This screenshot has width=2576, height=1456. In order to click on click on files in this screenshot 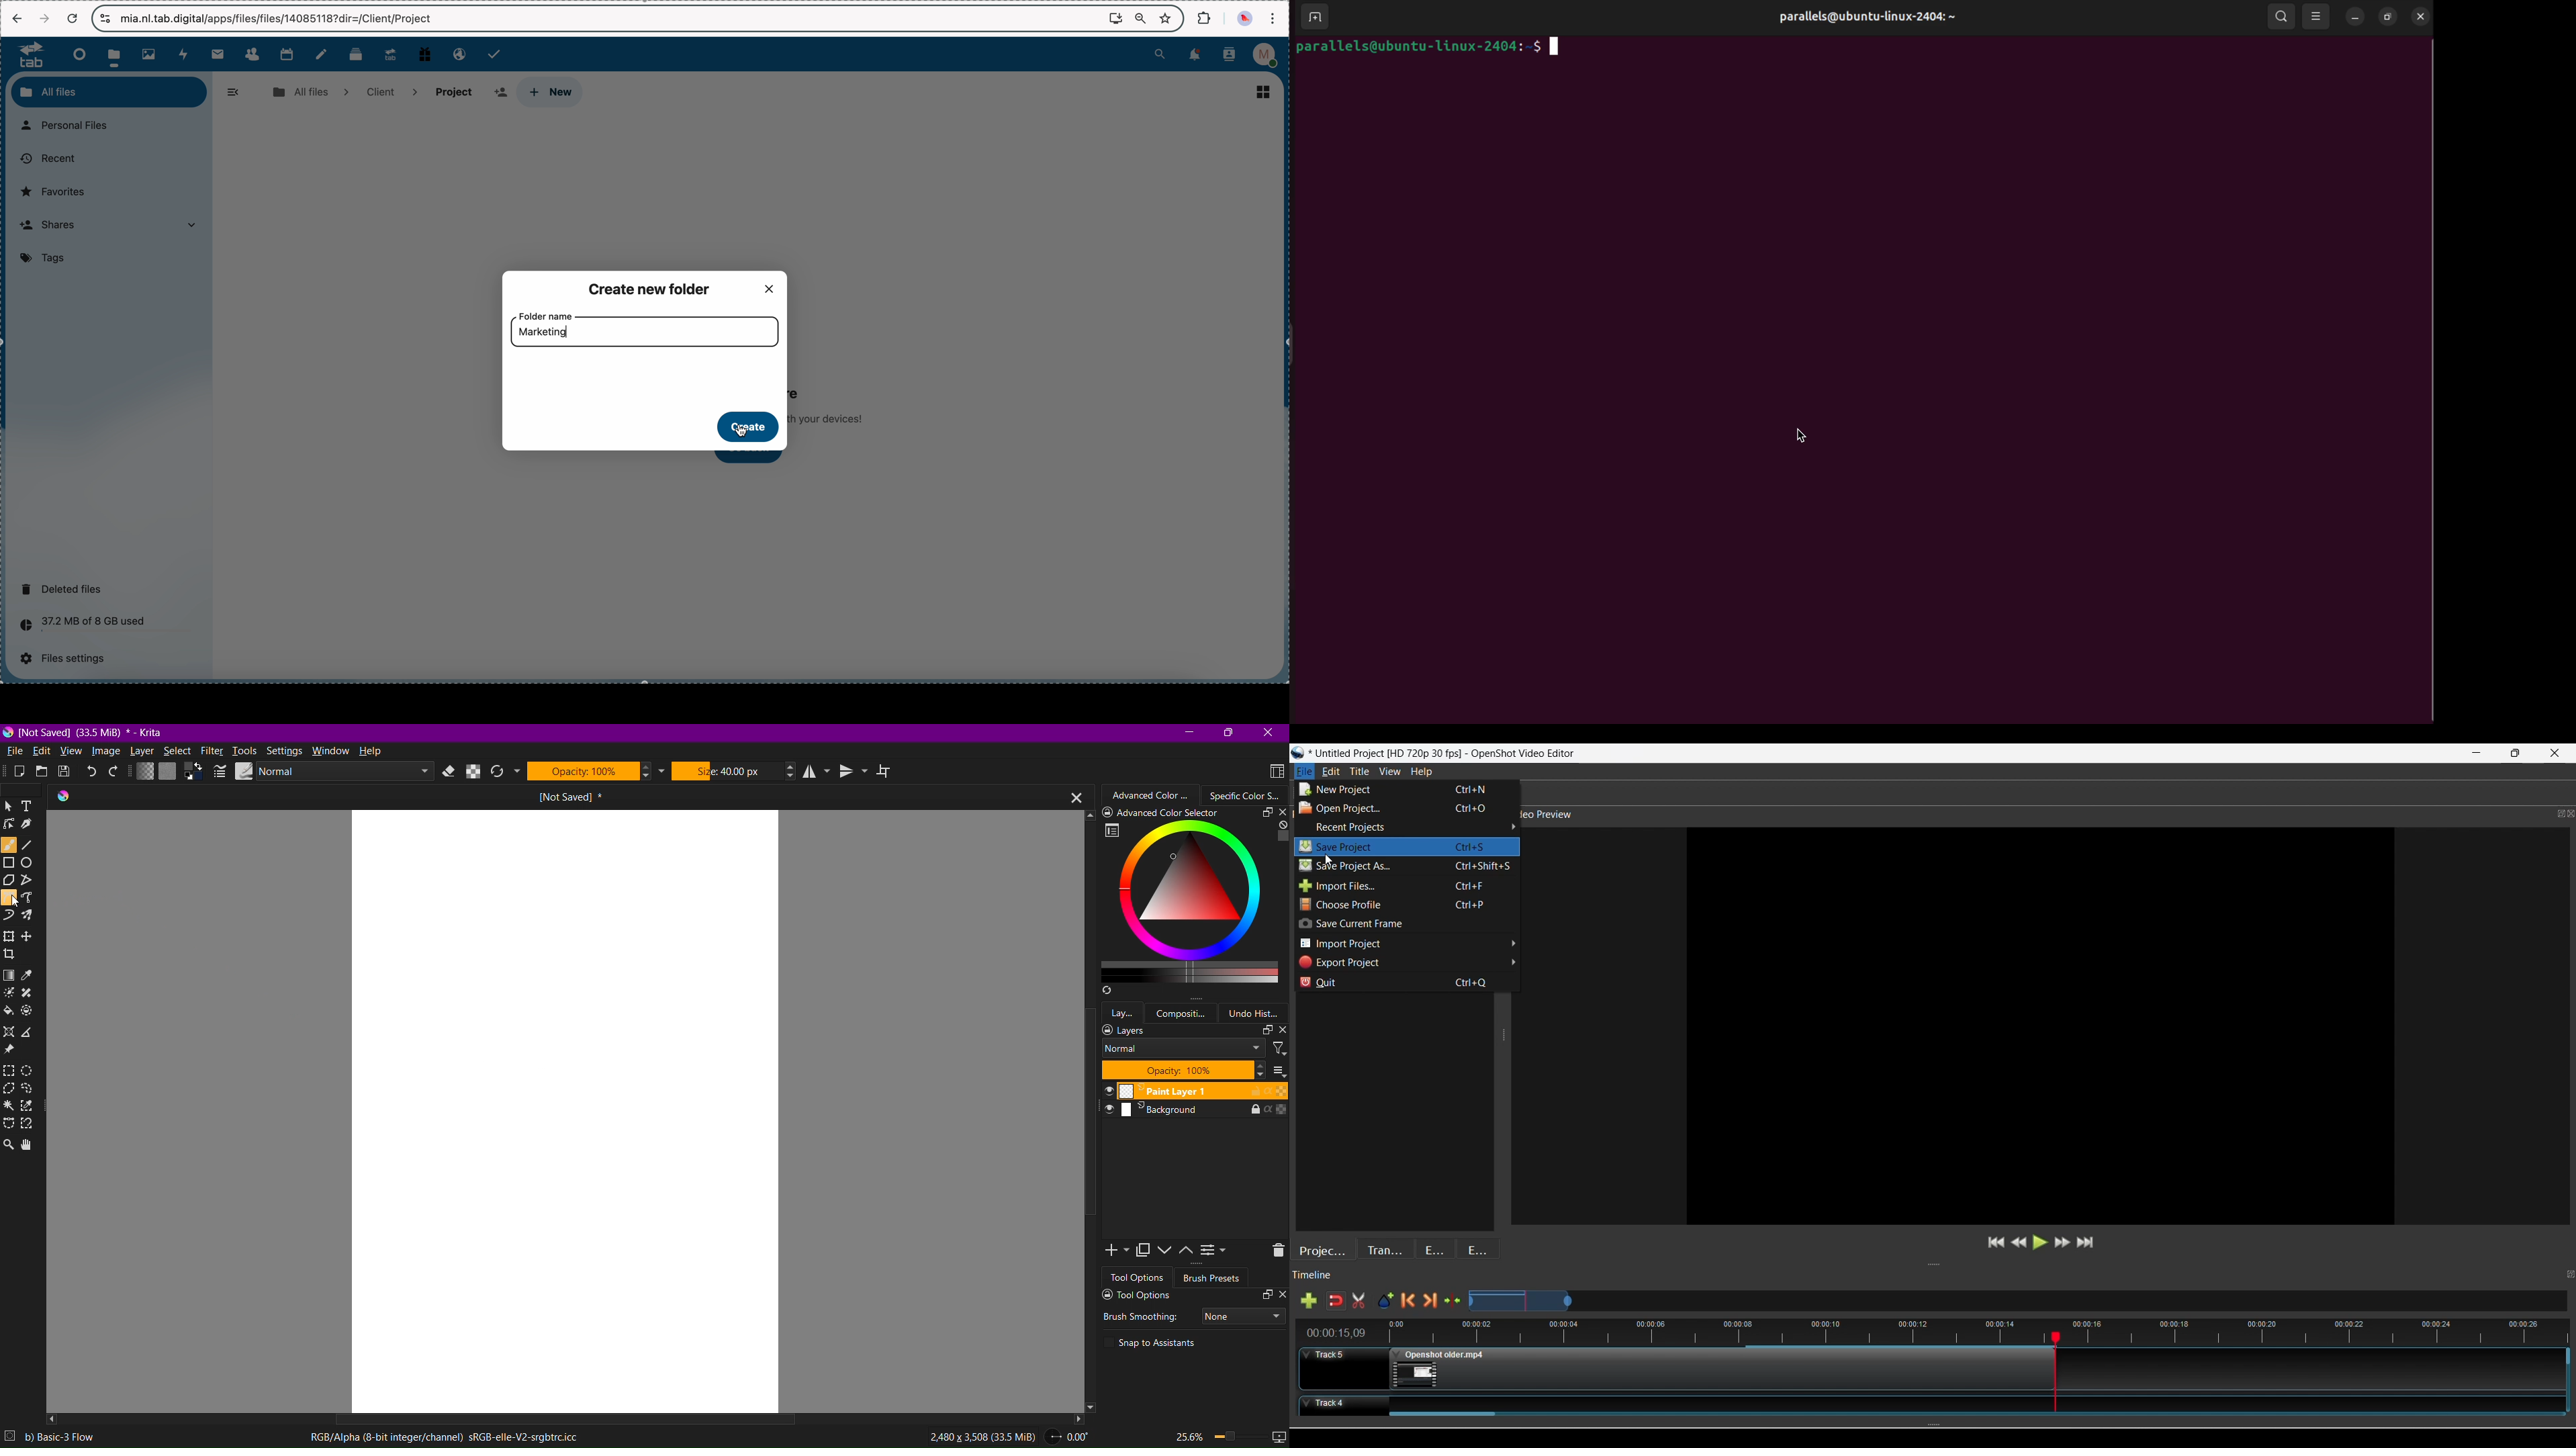, I will do `click(117, 54)`.